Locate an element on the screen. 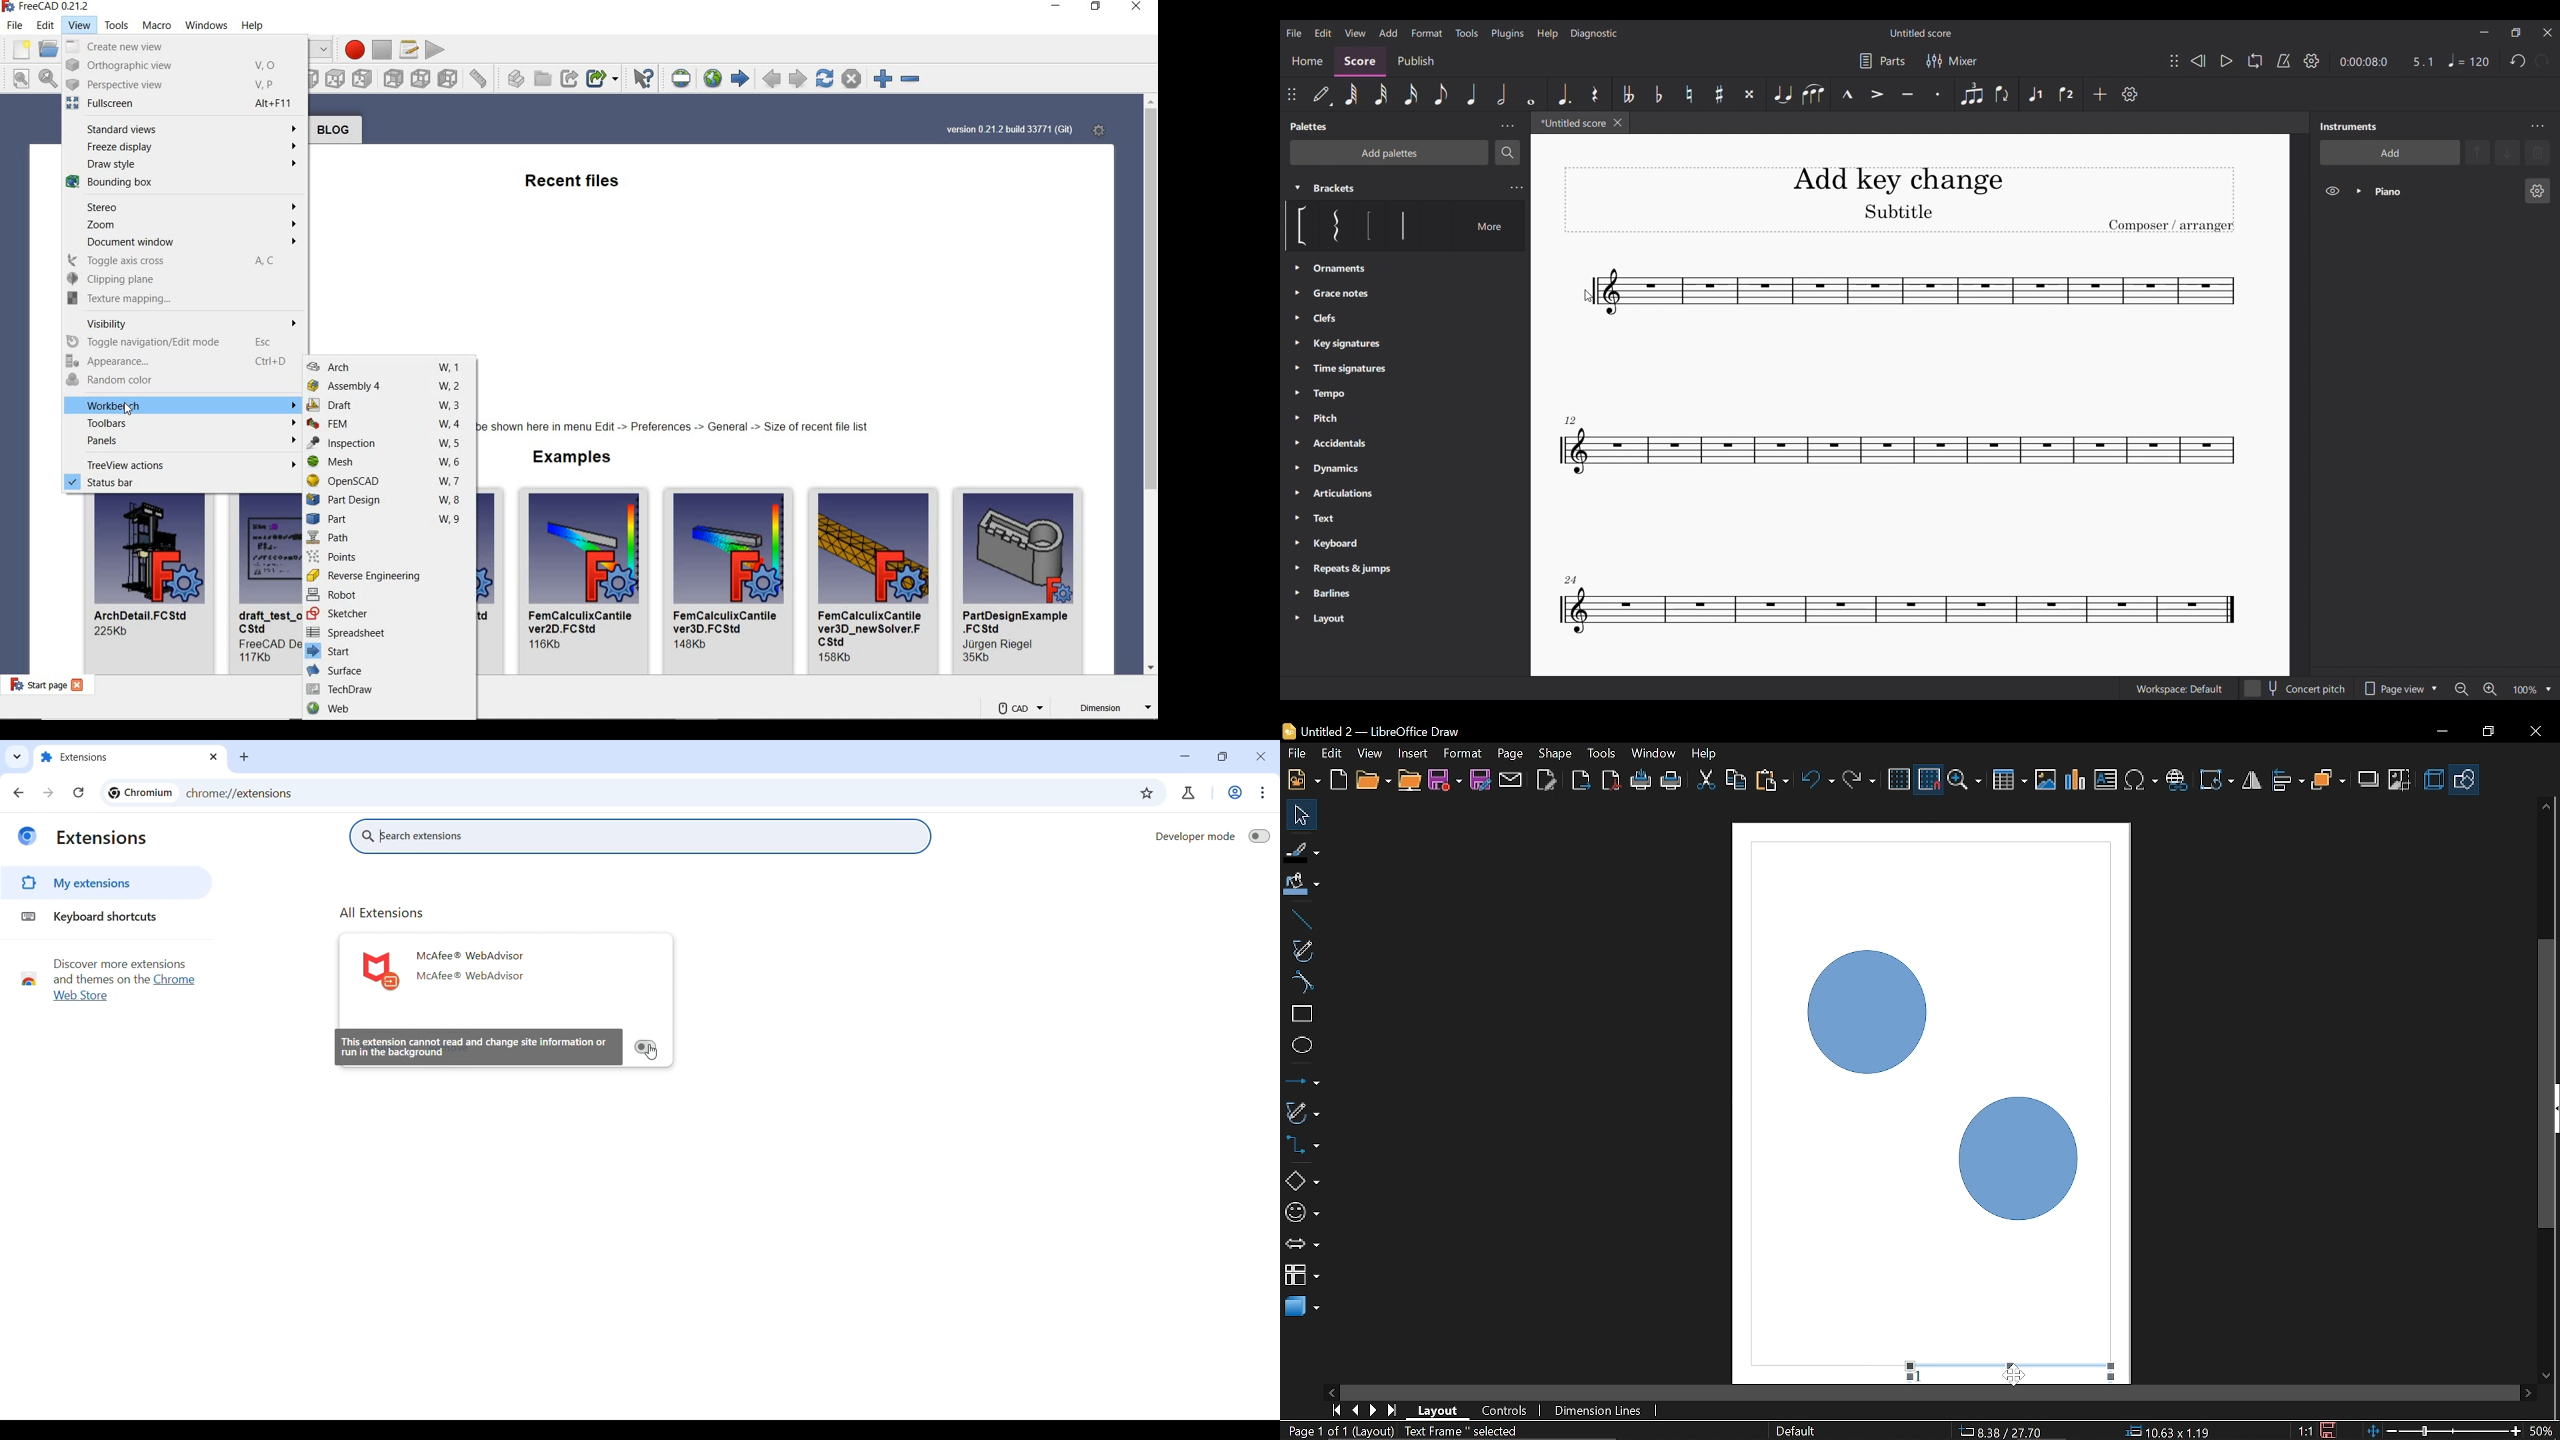 The height and width of the screenshot is (1456, 2576). measure distance is located at coordinates (479, 78).